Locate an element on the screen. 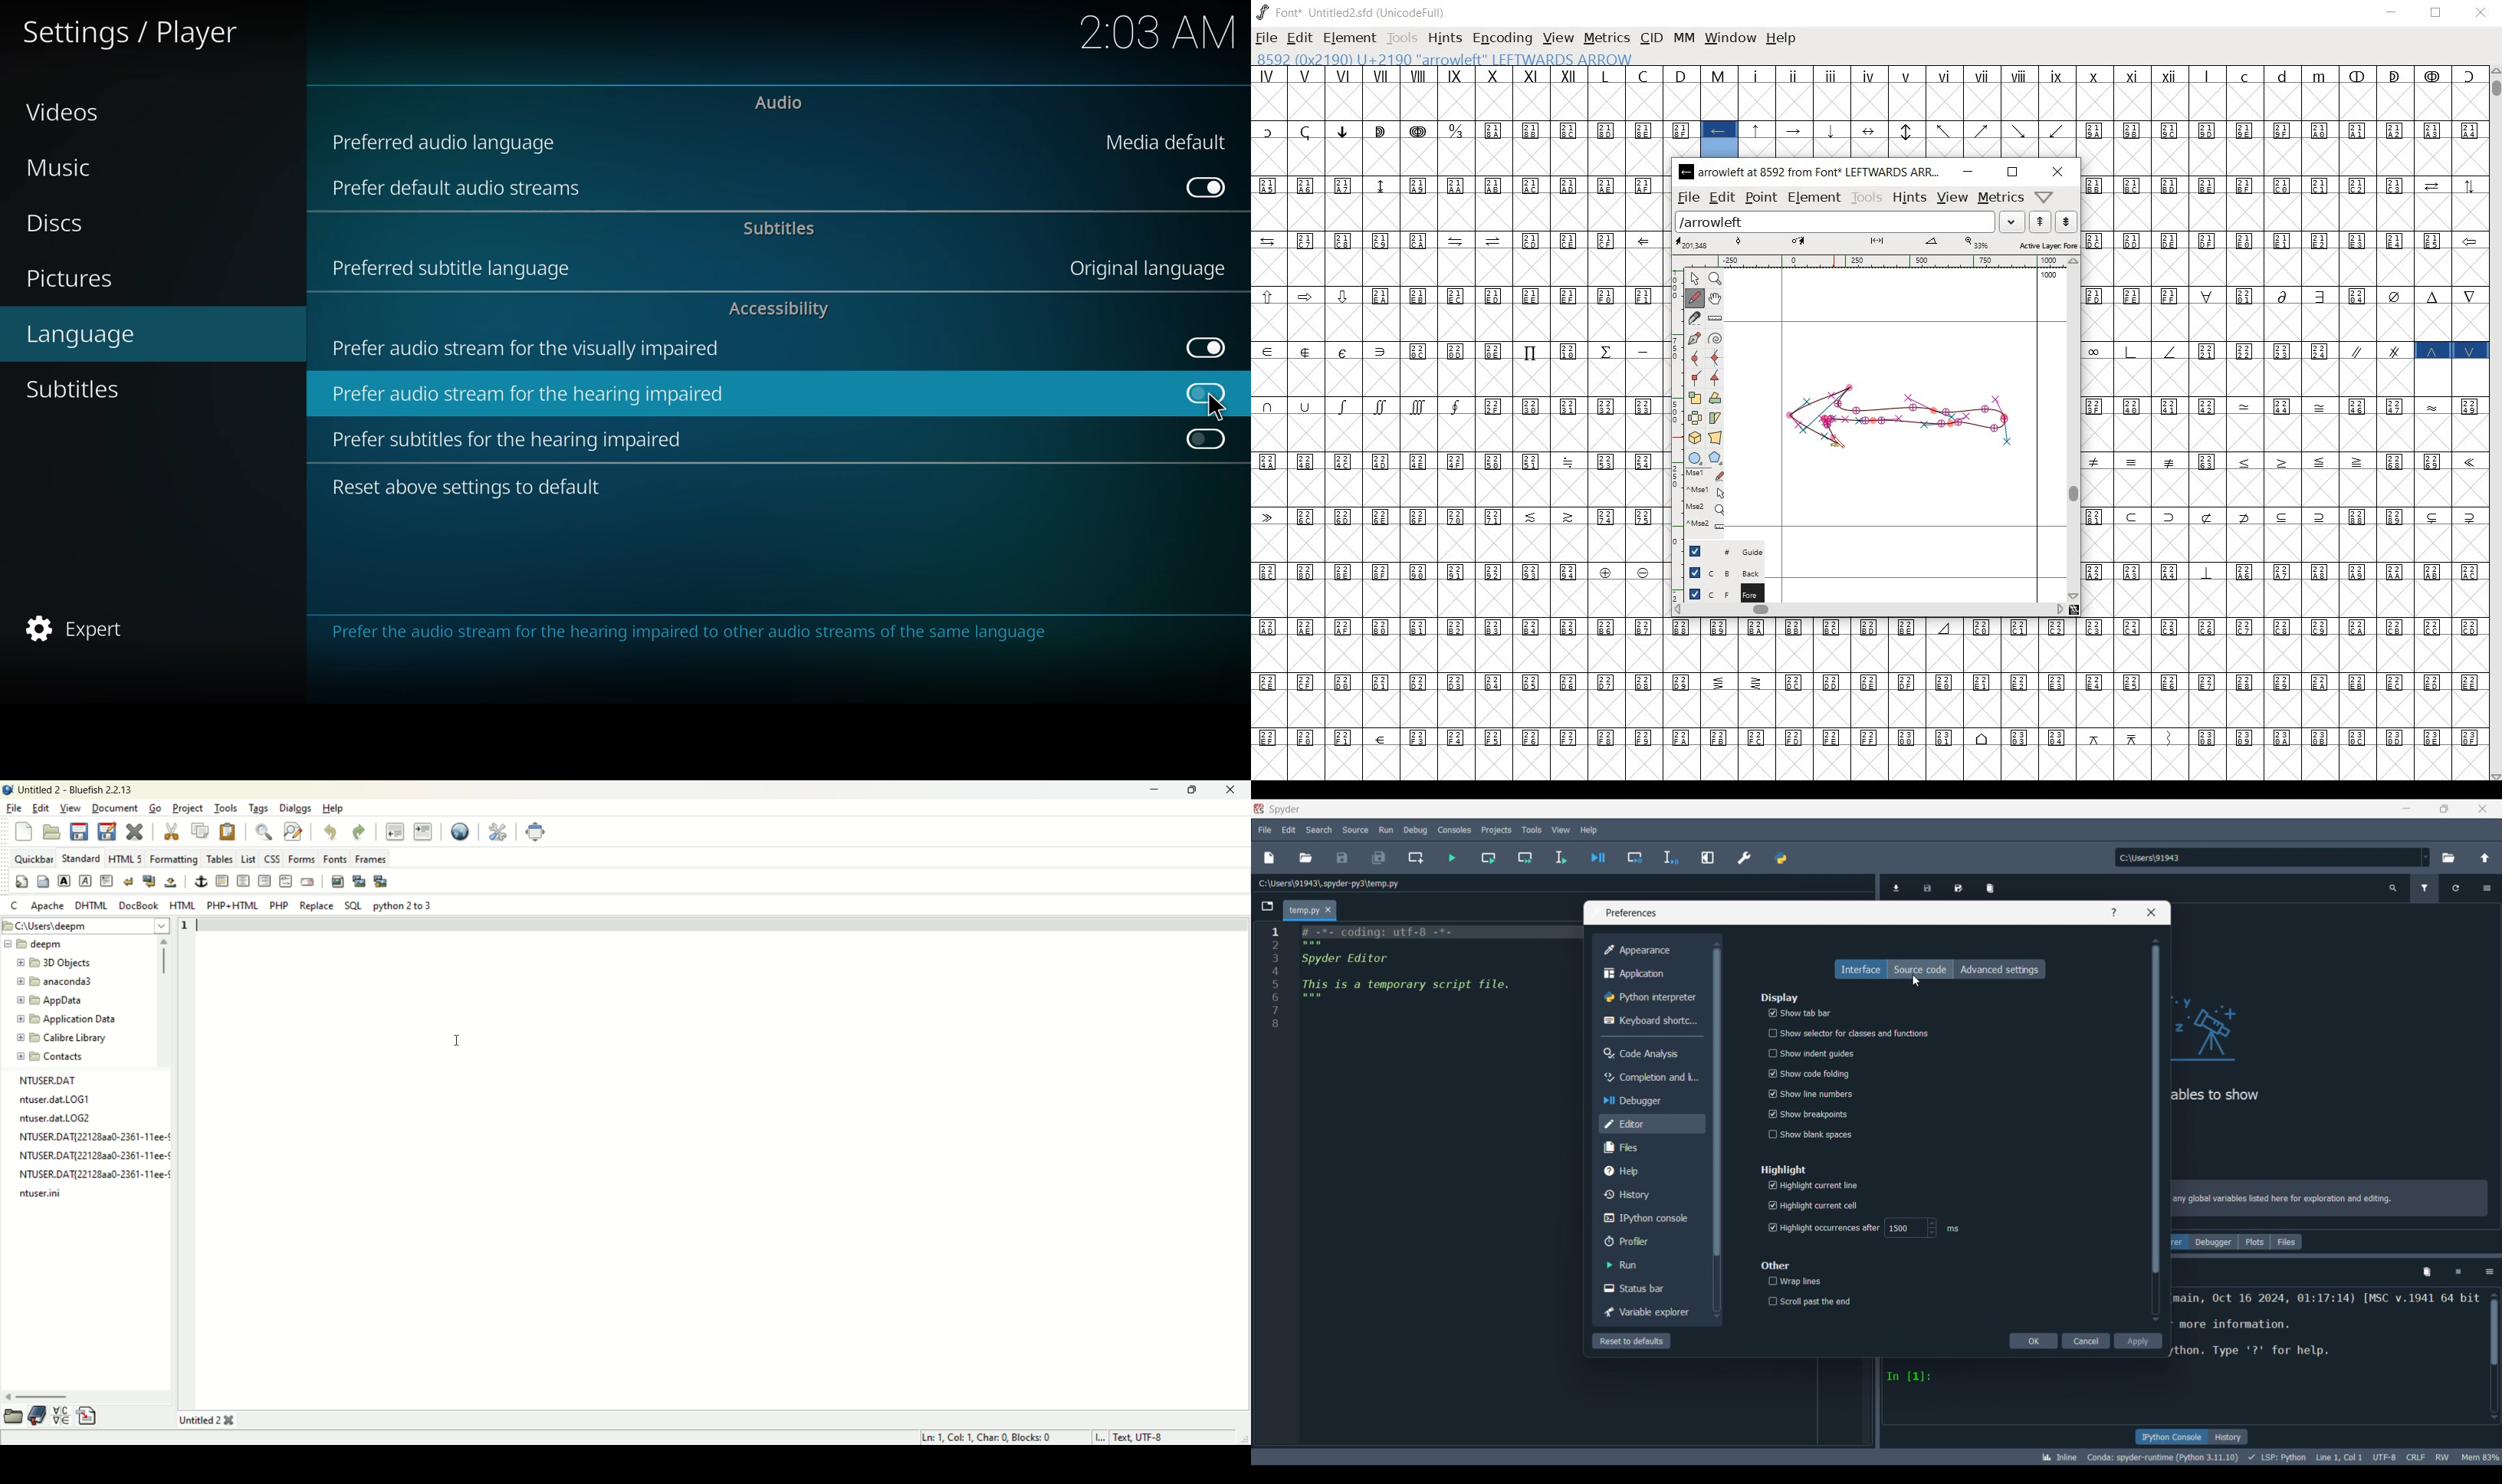 This screenshot has height=1484, width=2520. prefer audio stream for visually impaired is located at coordinates (529, 348).